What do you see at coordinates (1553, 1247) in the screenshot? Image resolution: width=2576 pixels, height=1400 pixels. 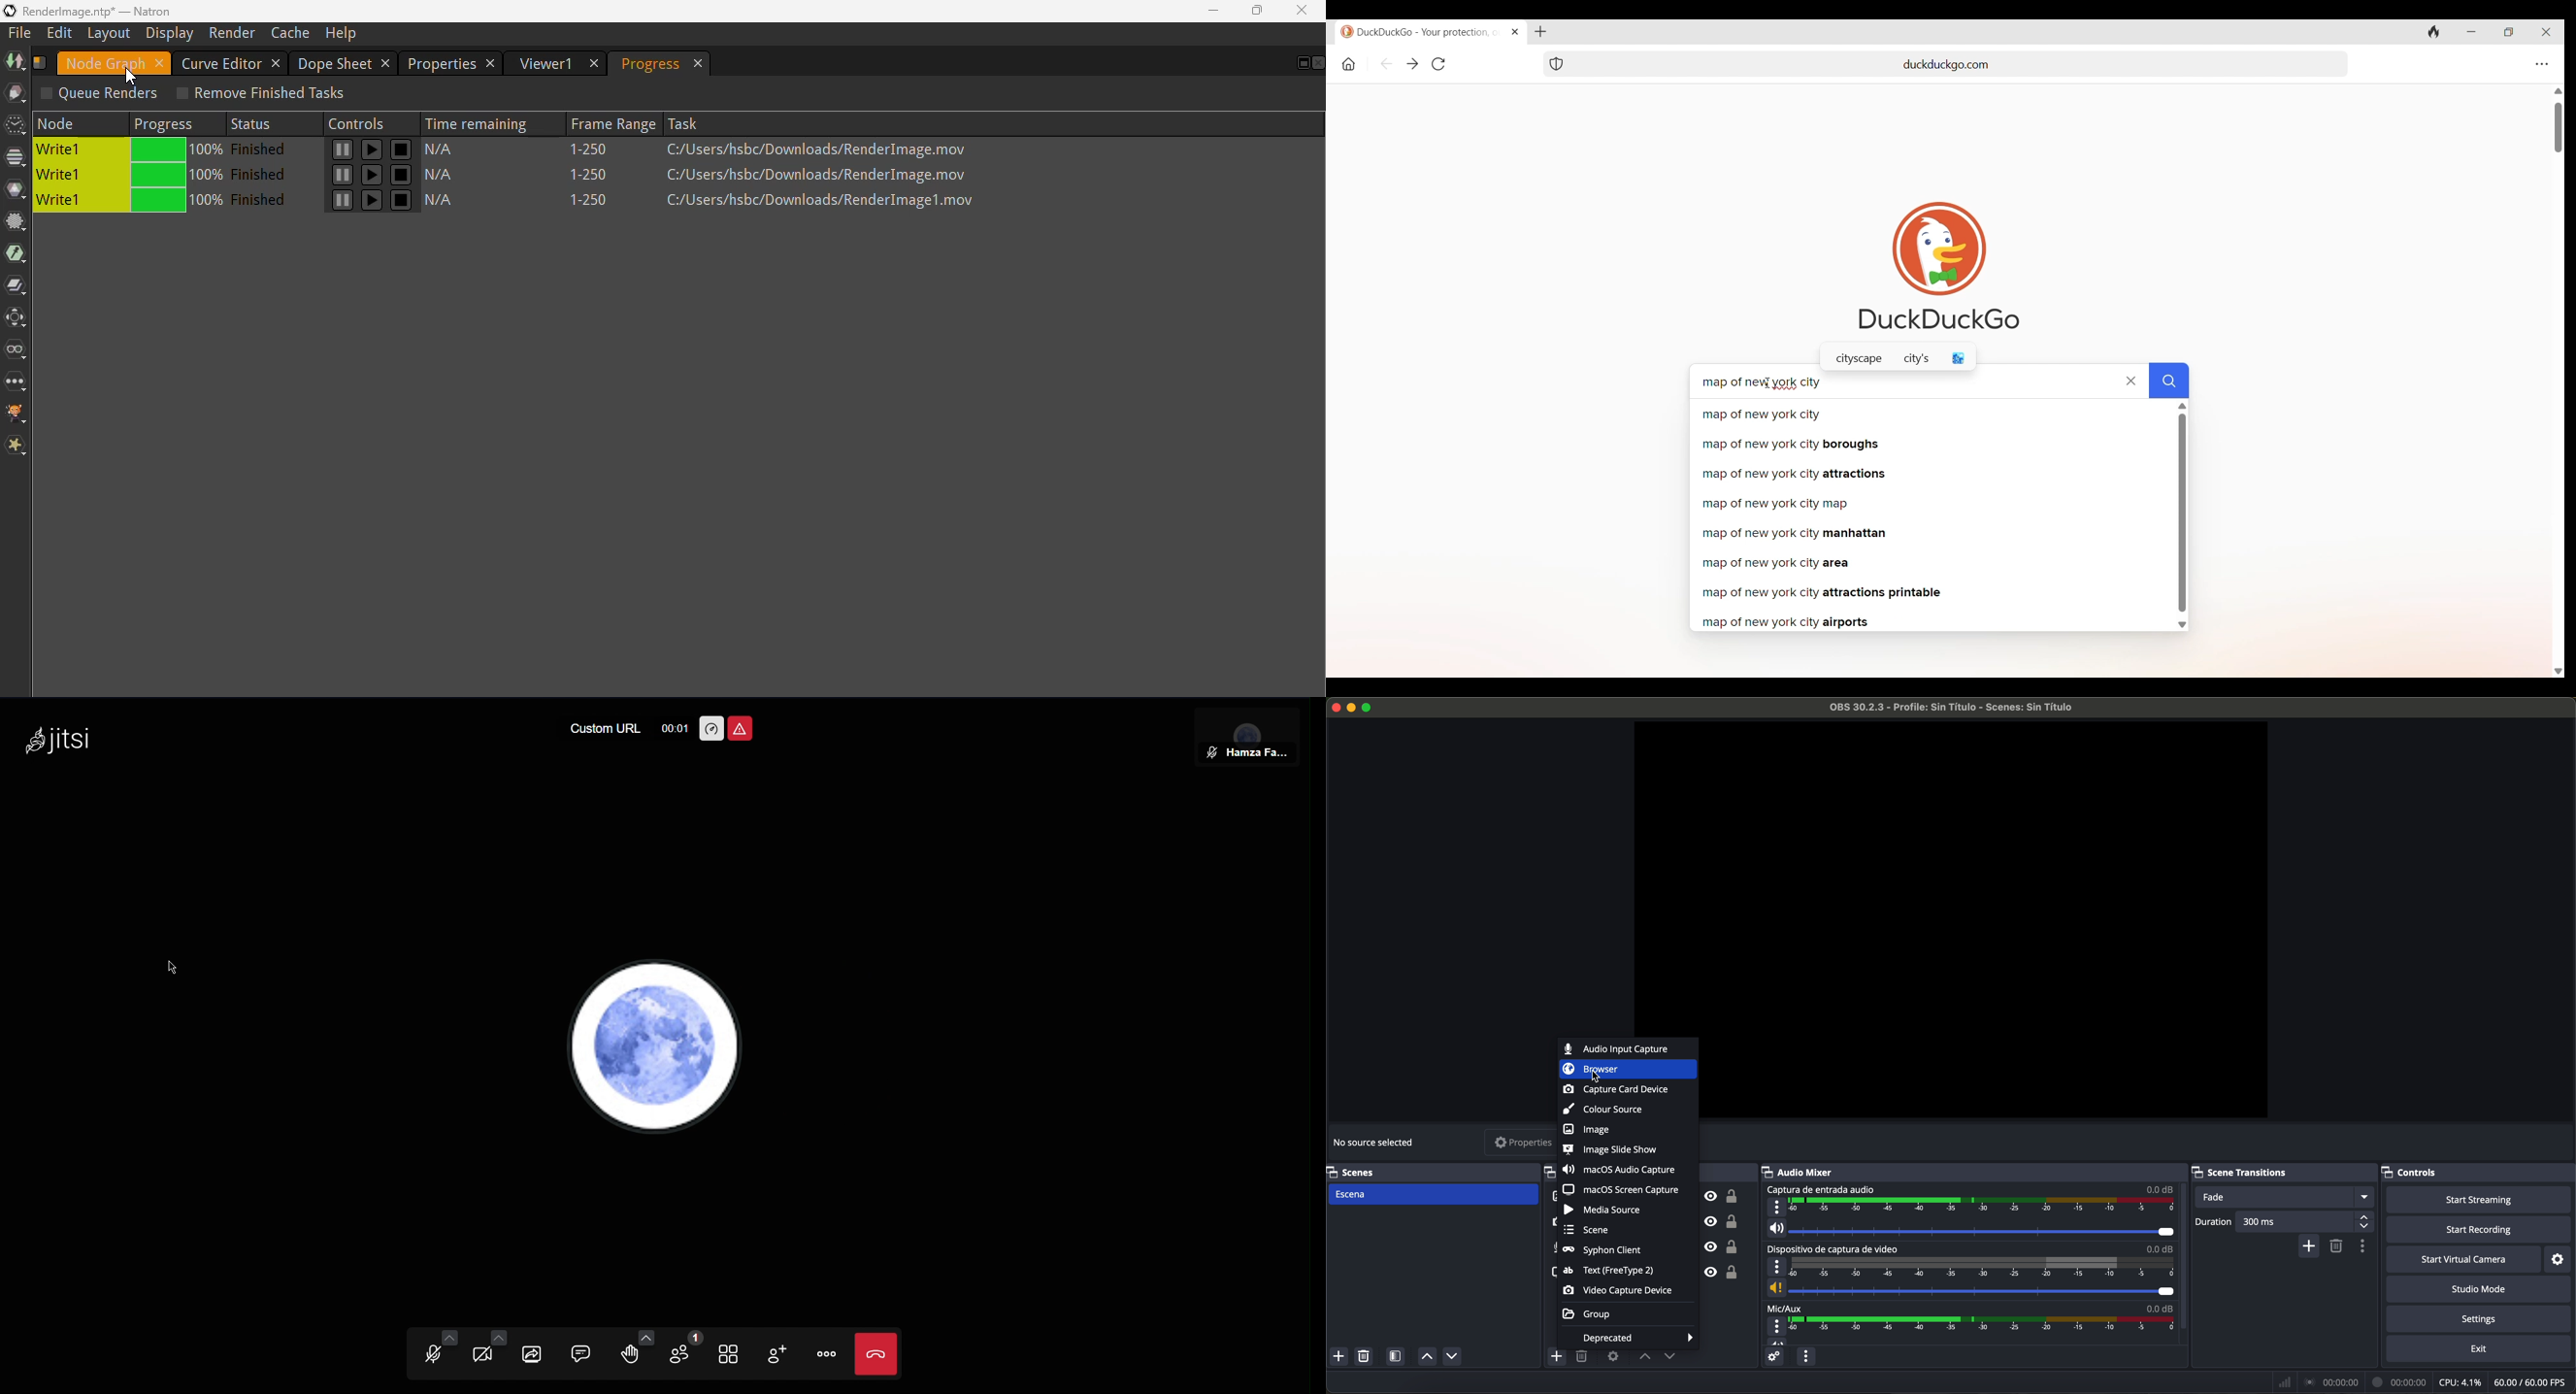 I see `audio input capture` at bounding box center [1553, 1247].